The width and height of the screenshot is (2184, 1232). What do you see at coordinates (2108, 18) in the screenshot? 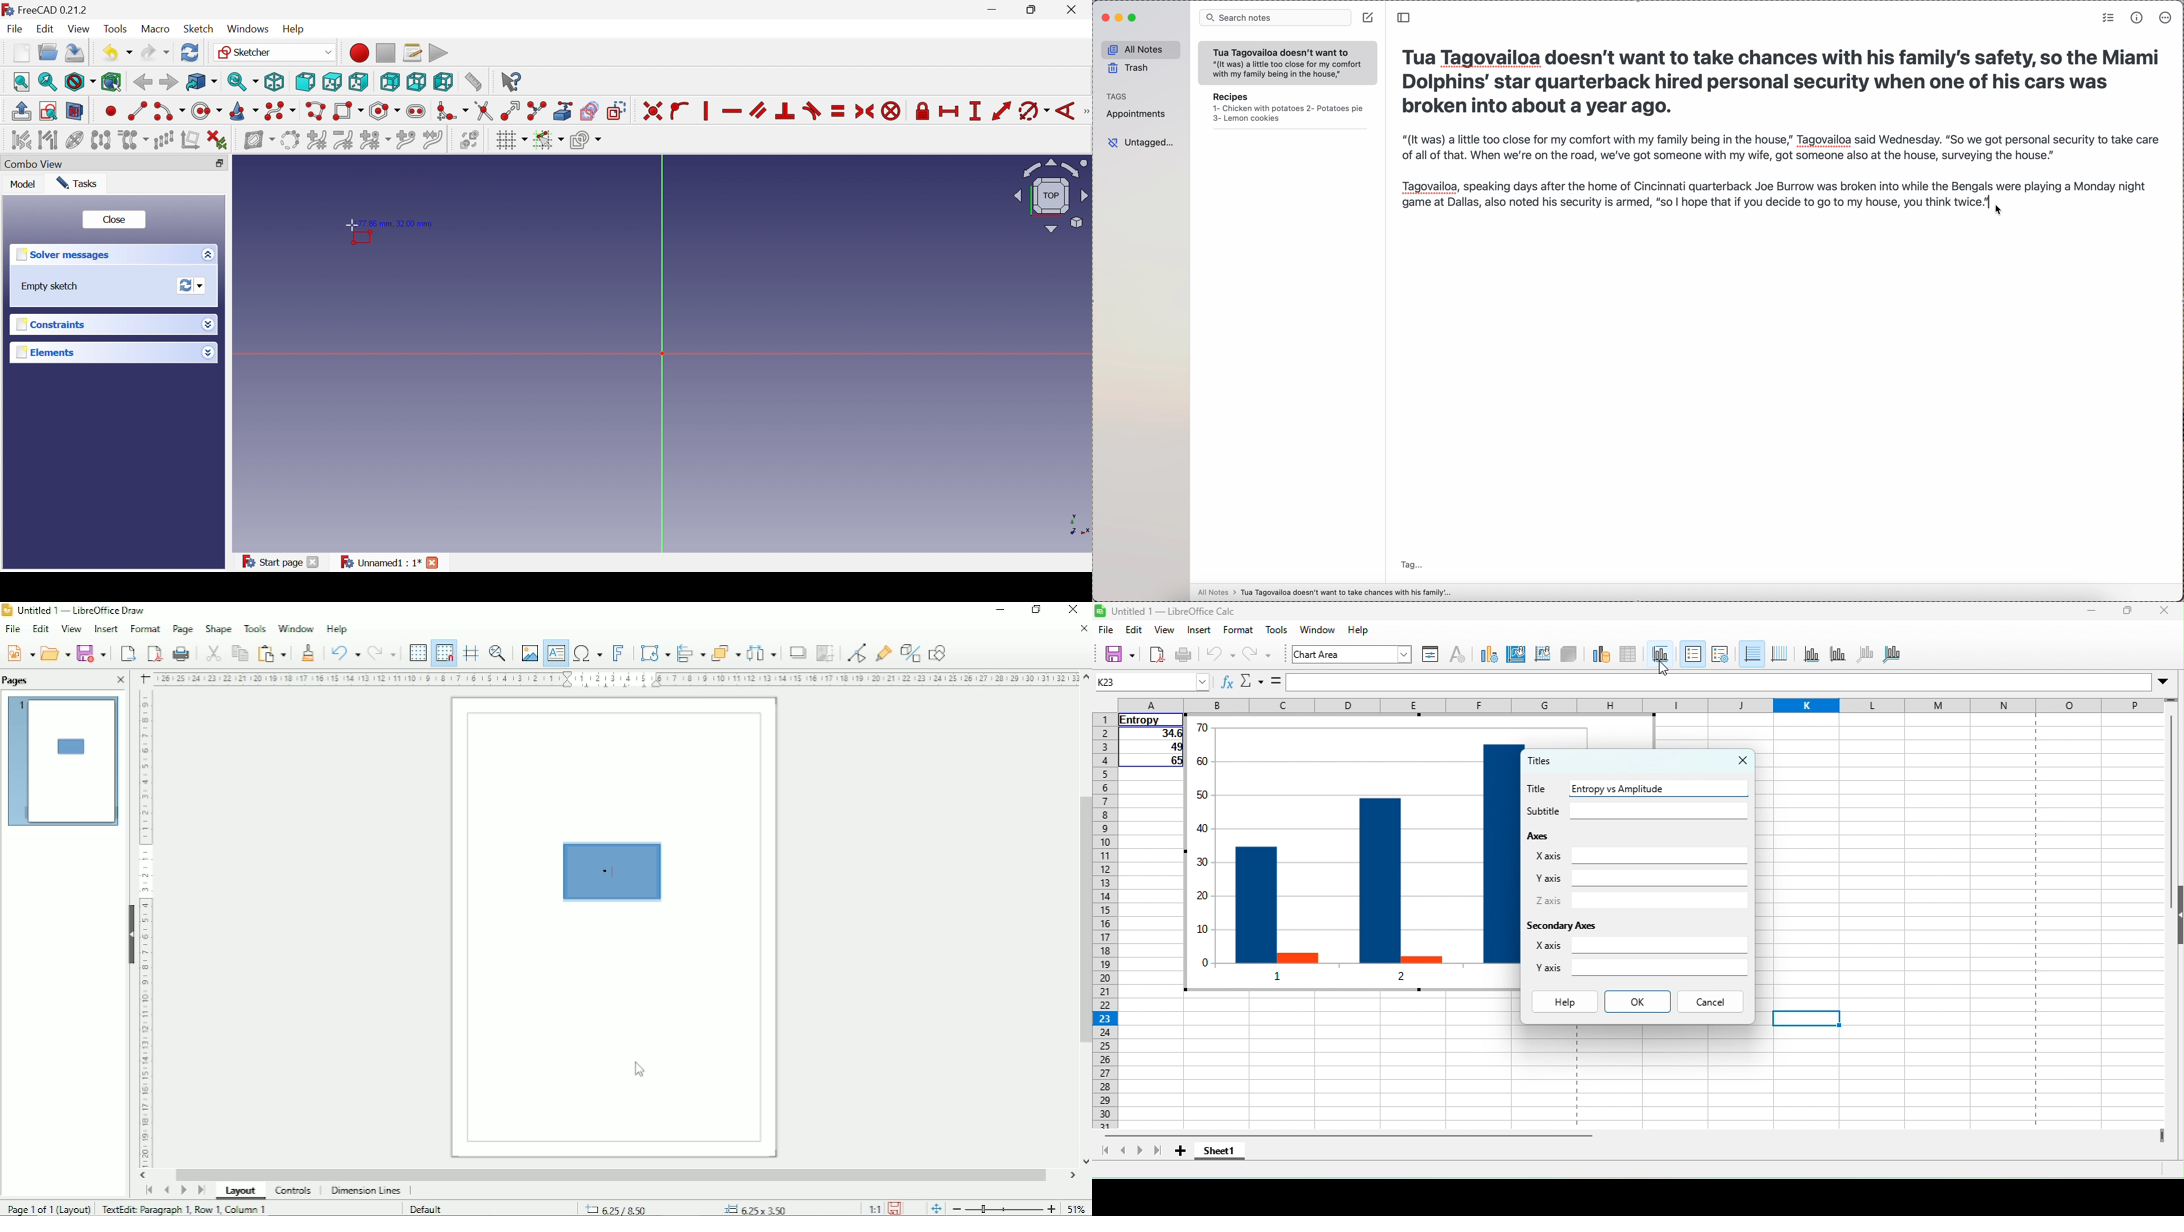
I see `check list` at bounding box center [2108, 18].